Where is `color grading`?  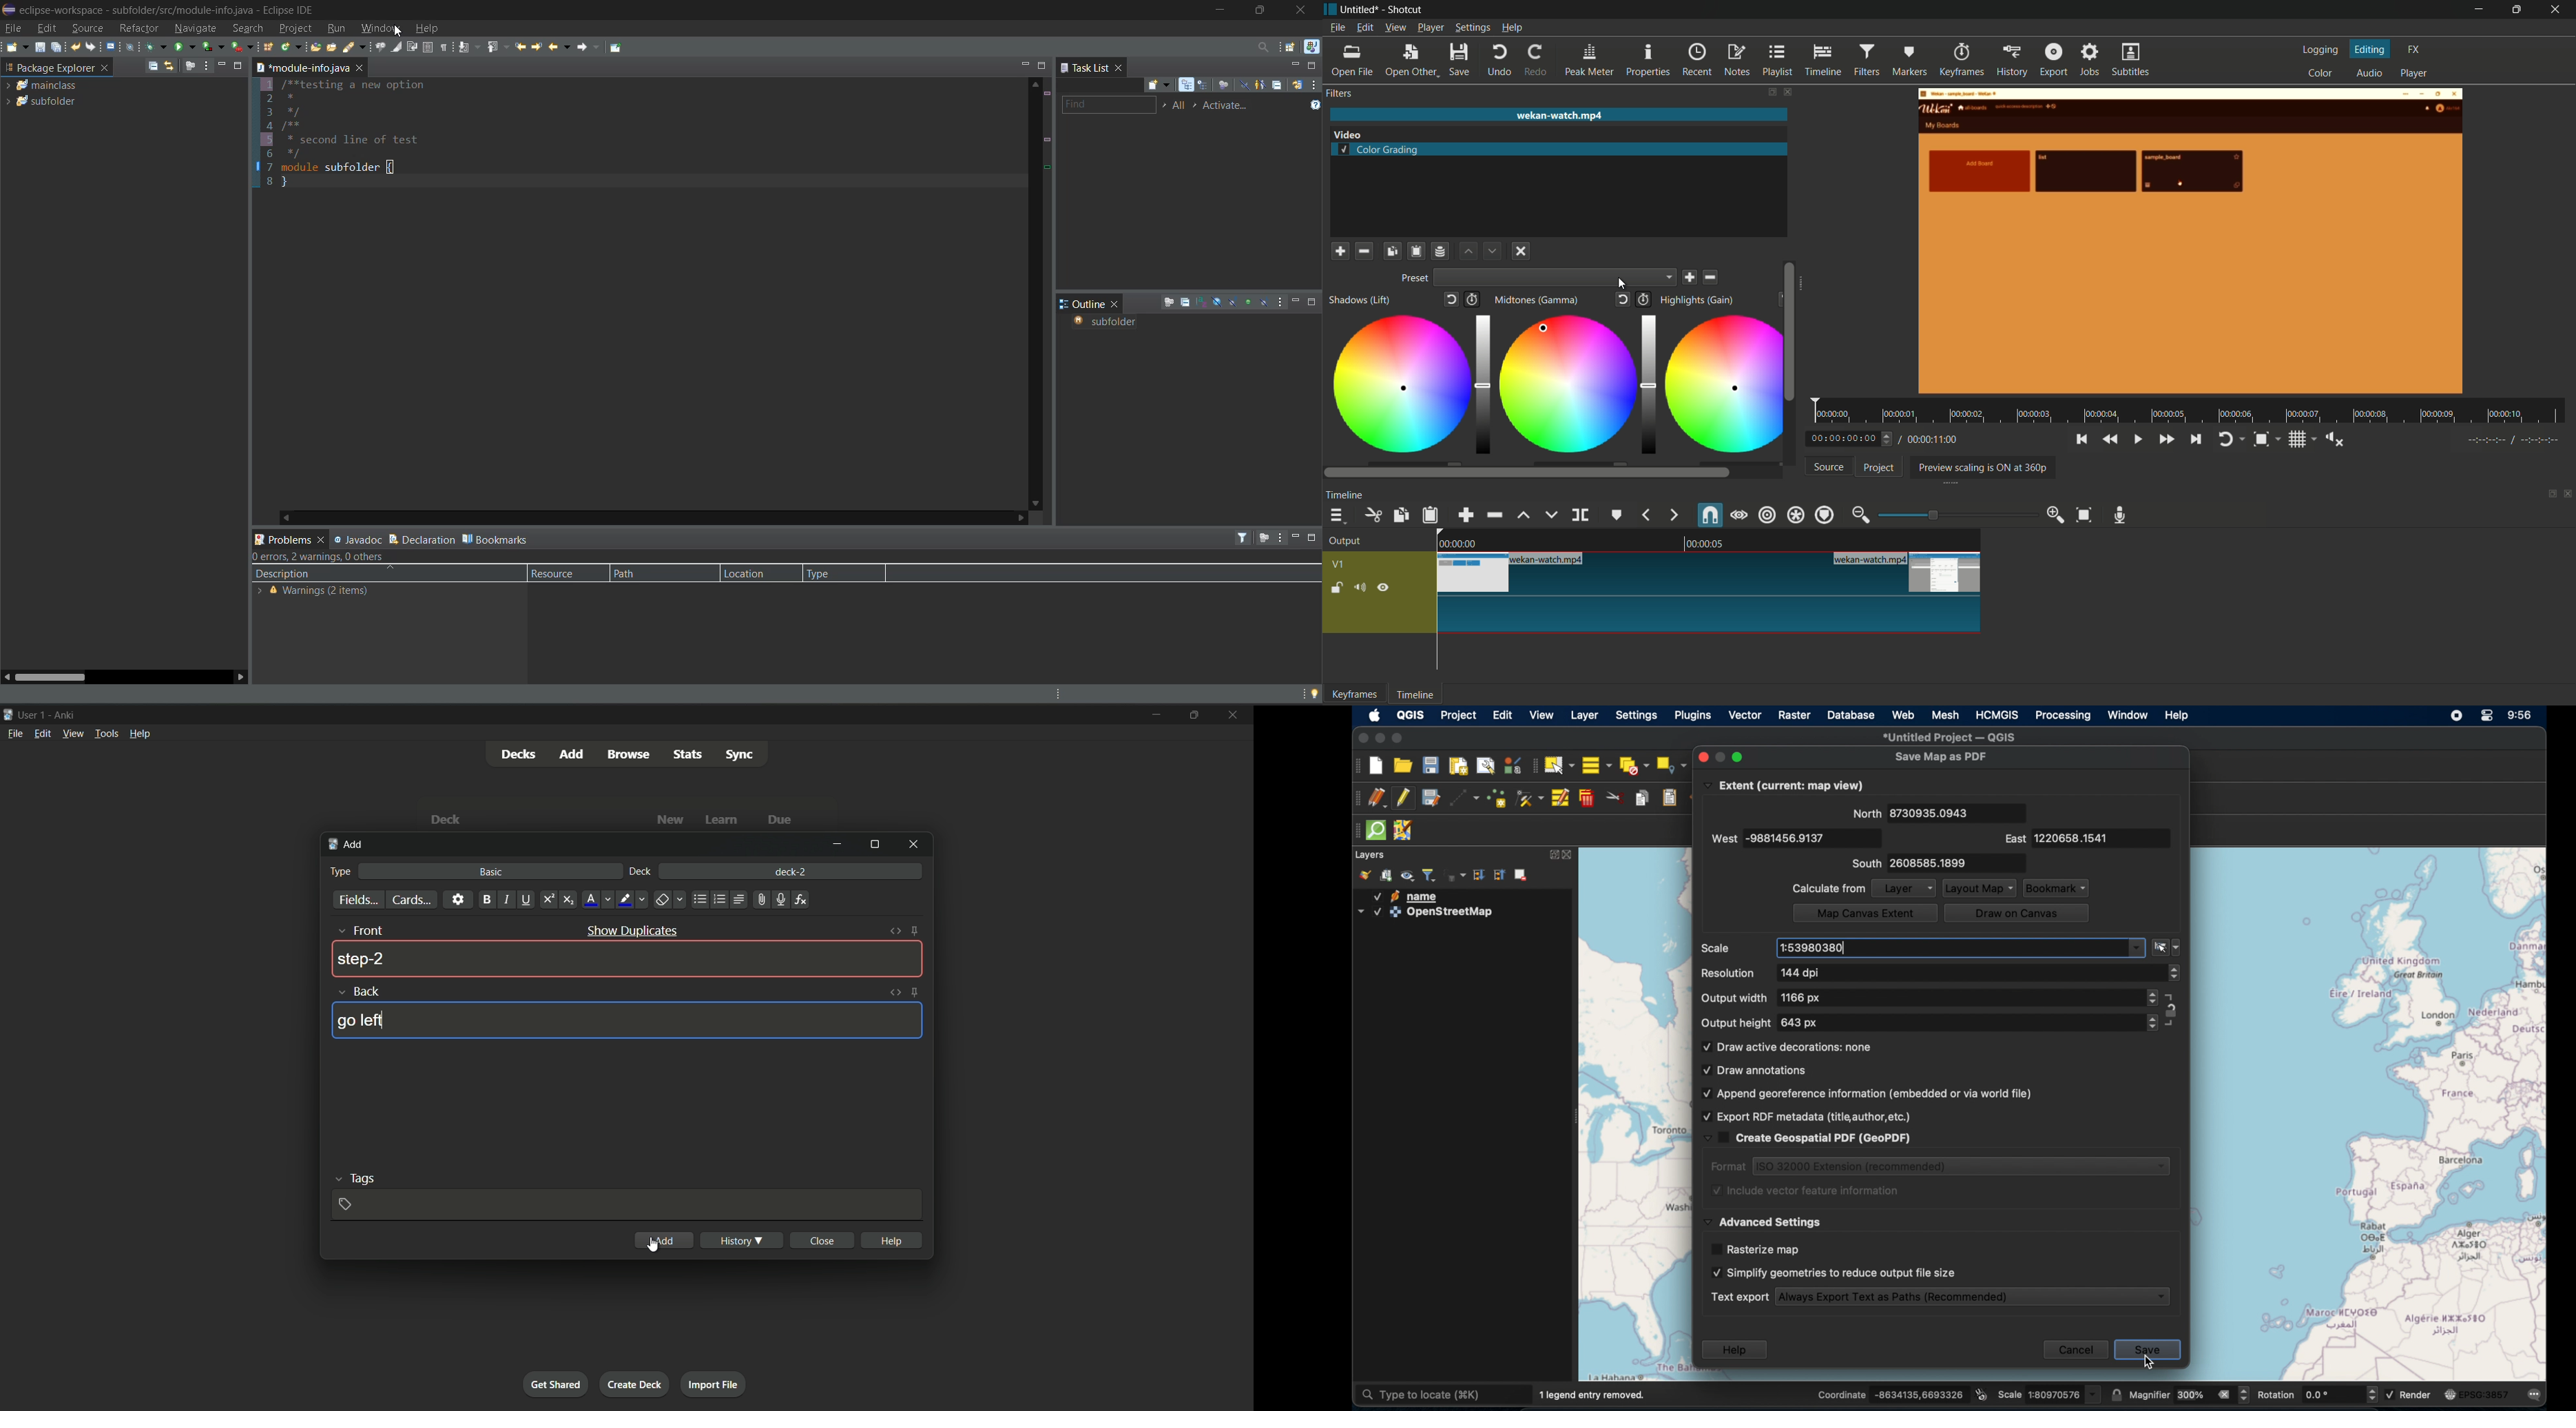
color grading is located at coordinates (1381, 151).